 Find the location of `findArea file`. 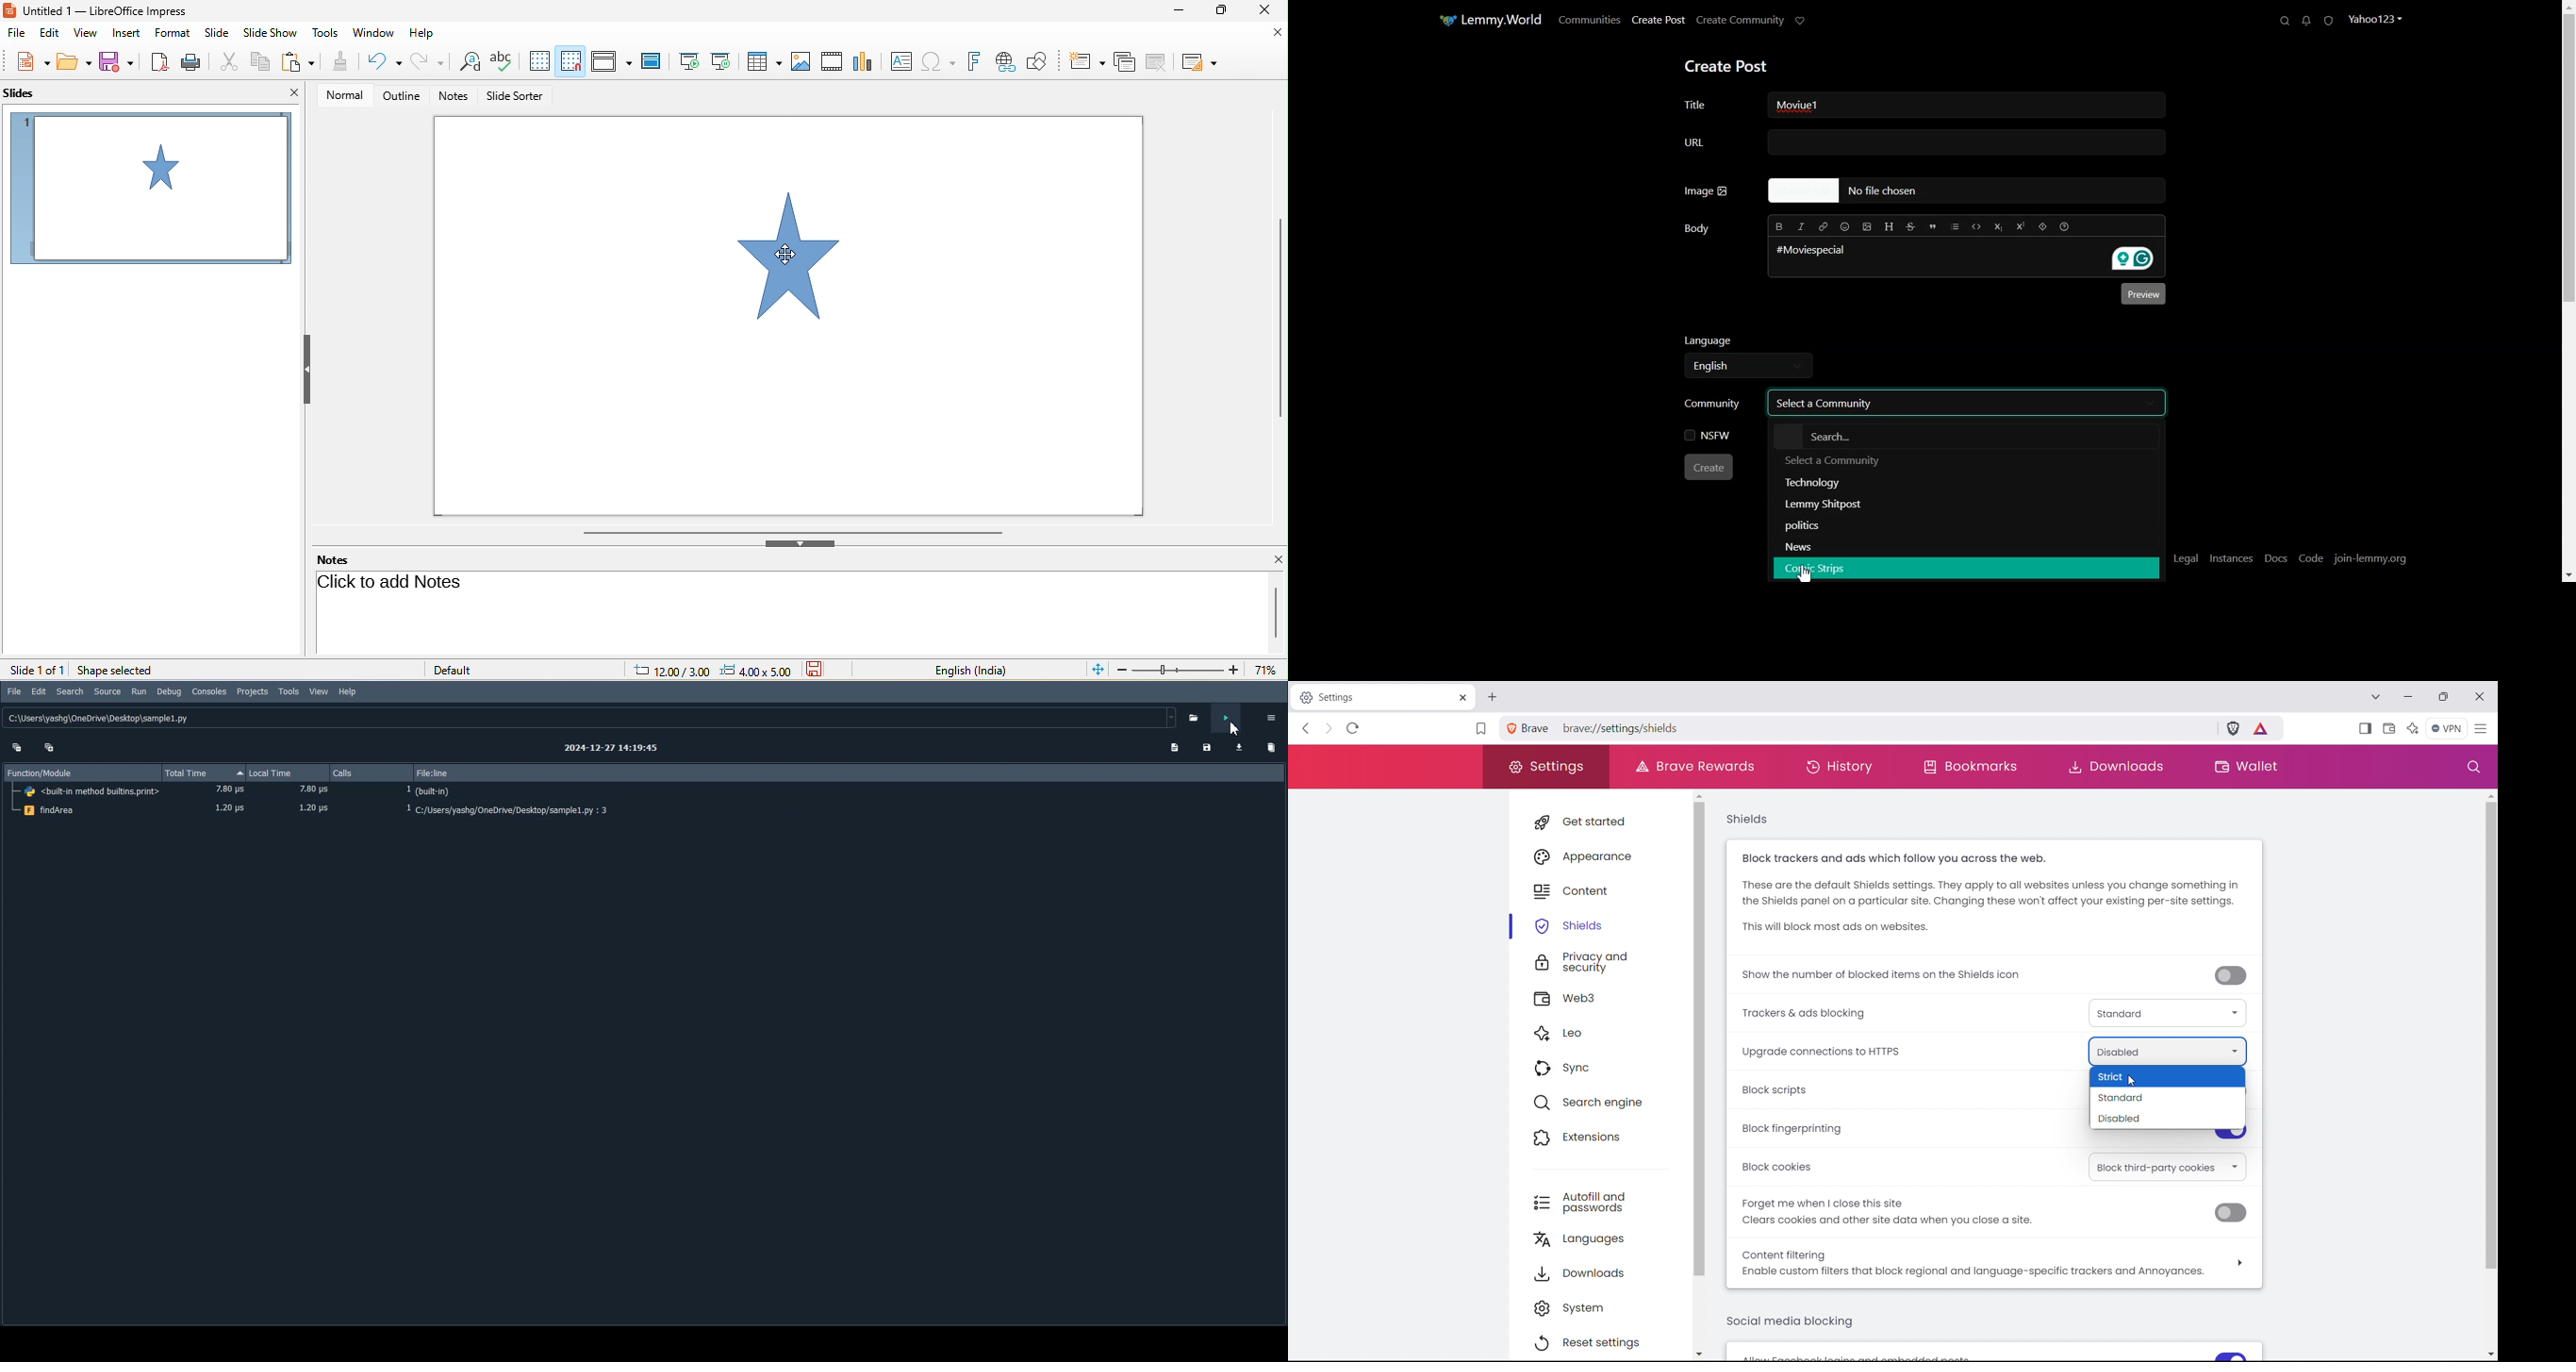

findArea file is located at coordinates (643, 811).